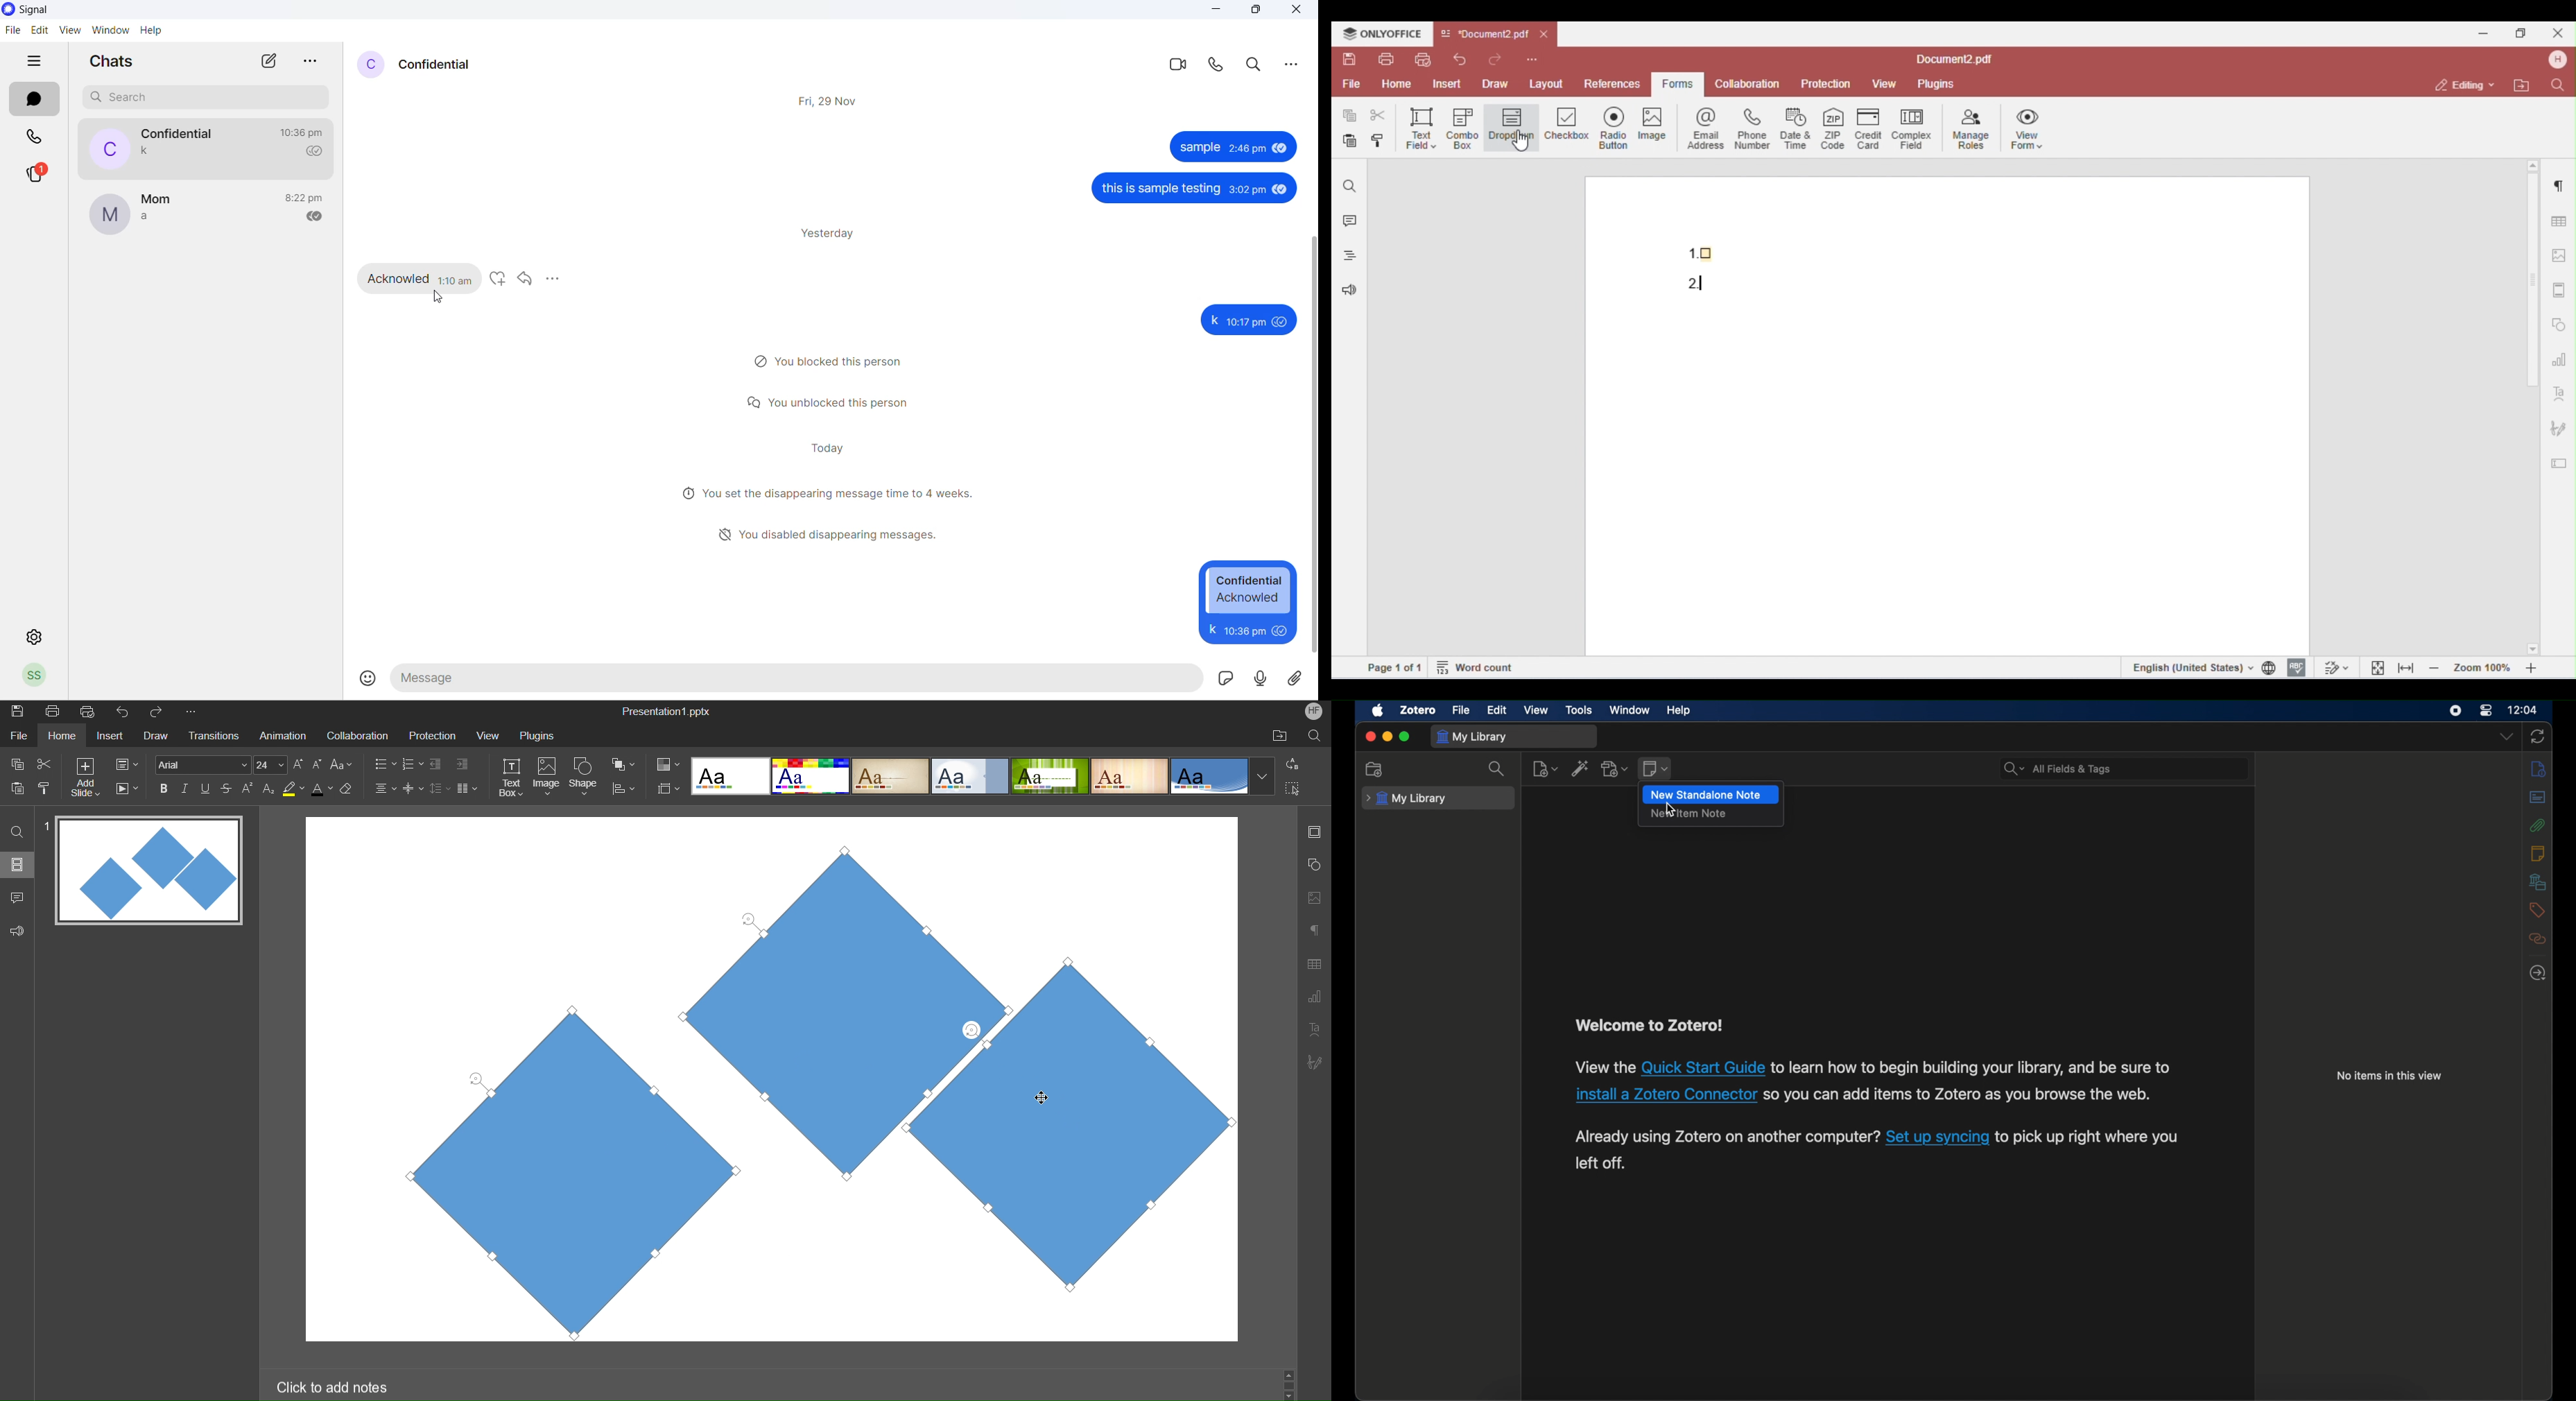  What do you see at coordinates (2539, 853) in the screenshot?
I see `notes` at bounding box center [2539, 853].